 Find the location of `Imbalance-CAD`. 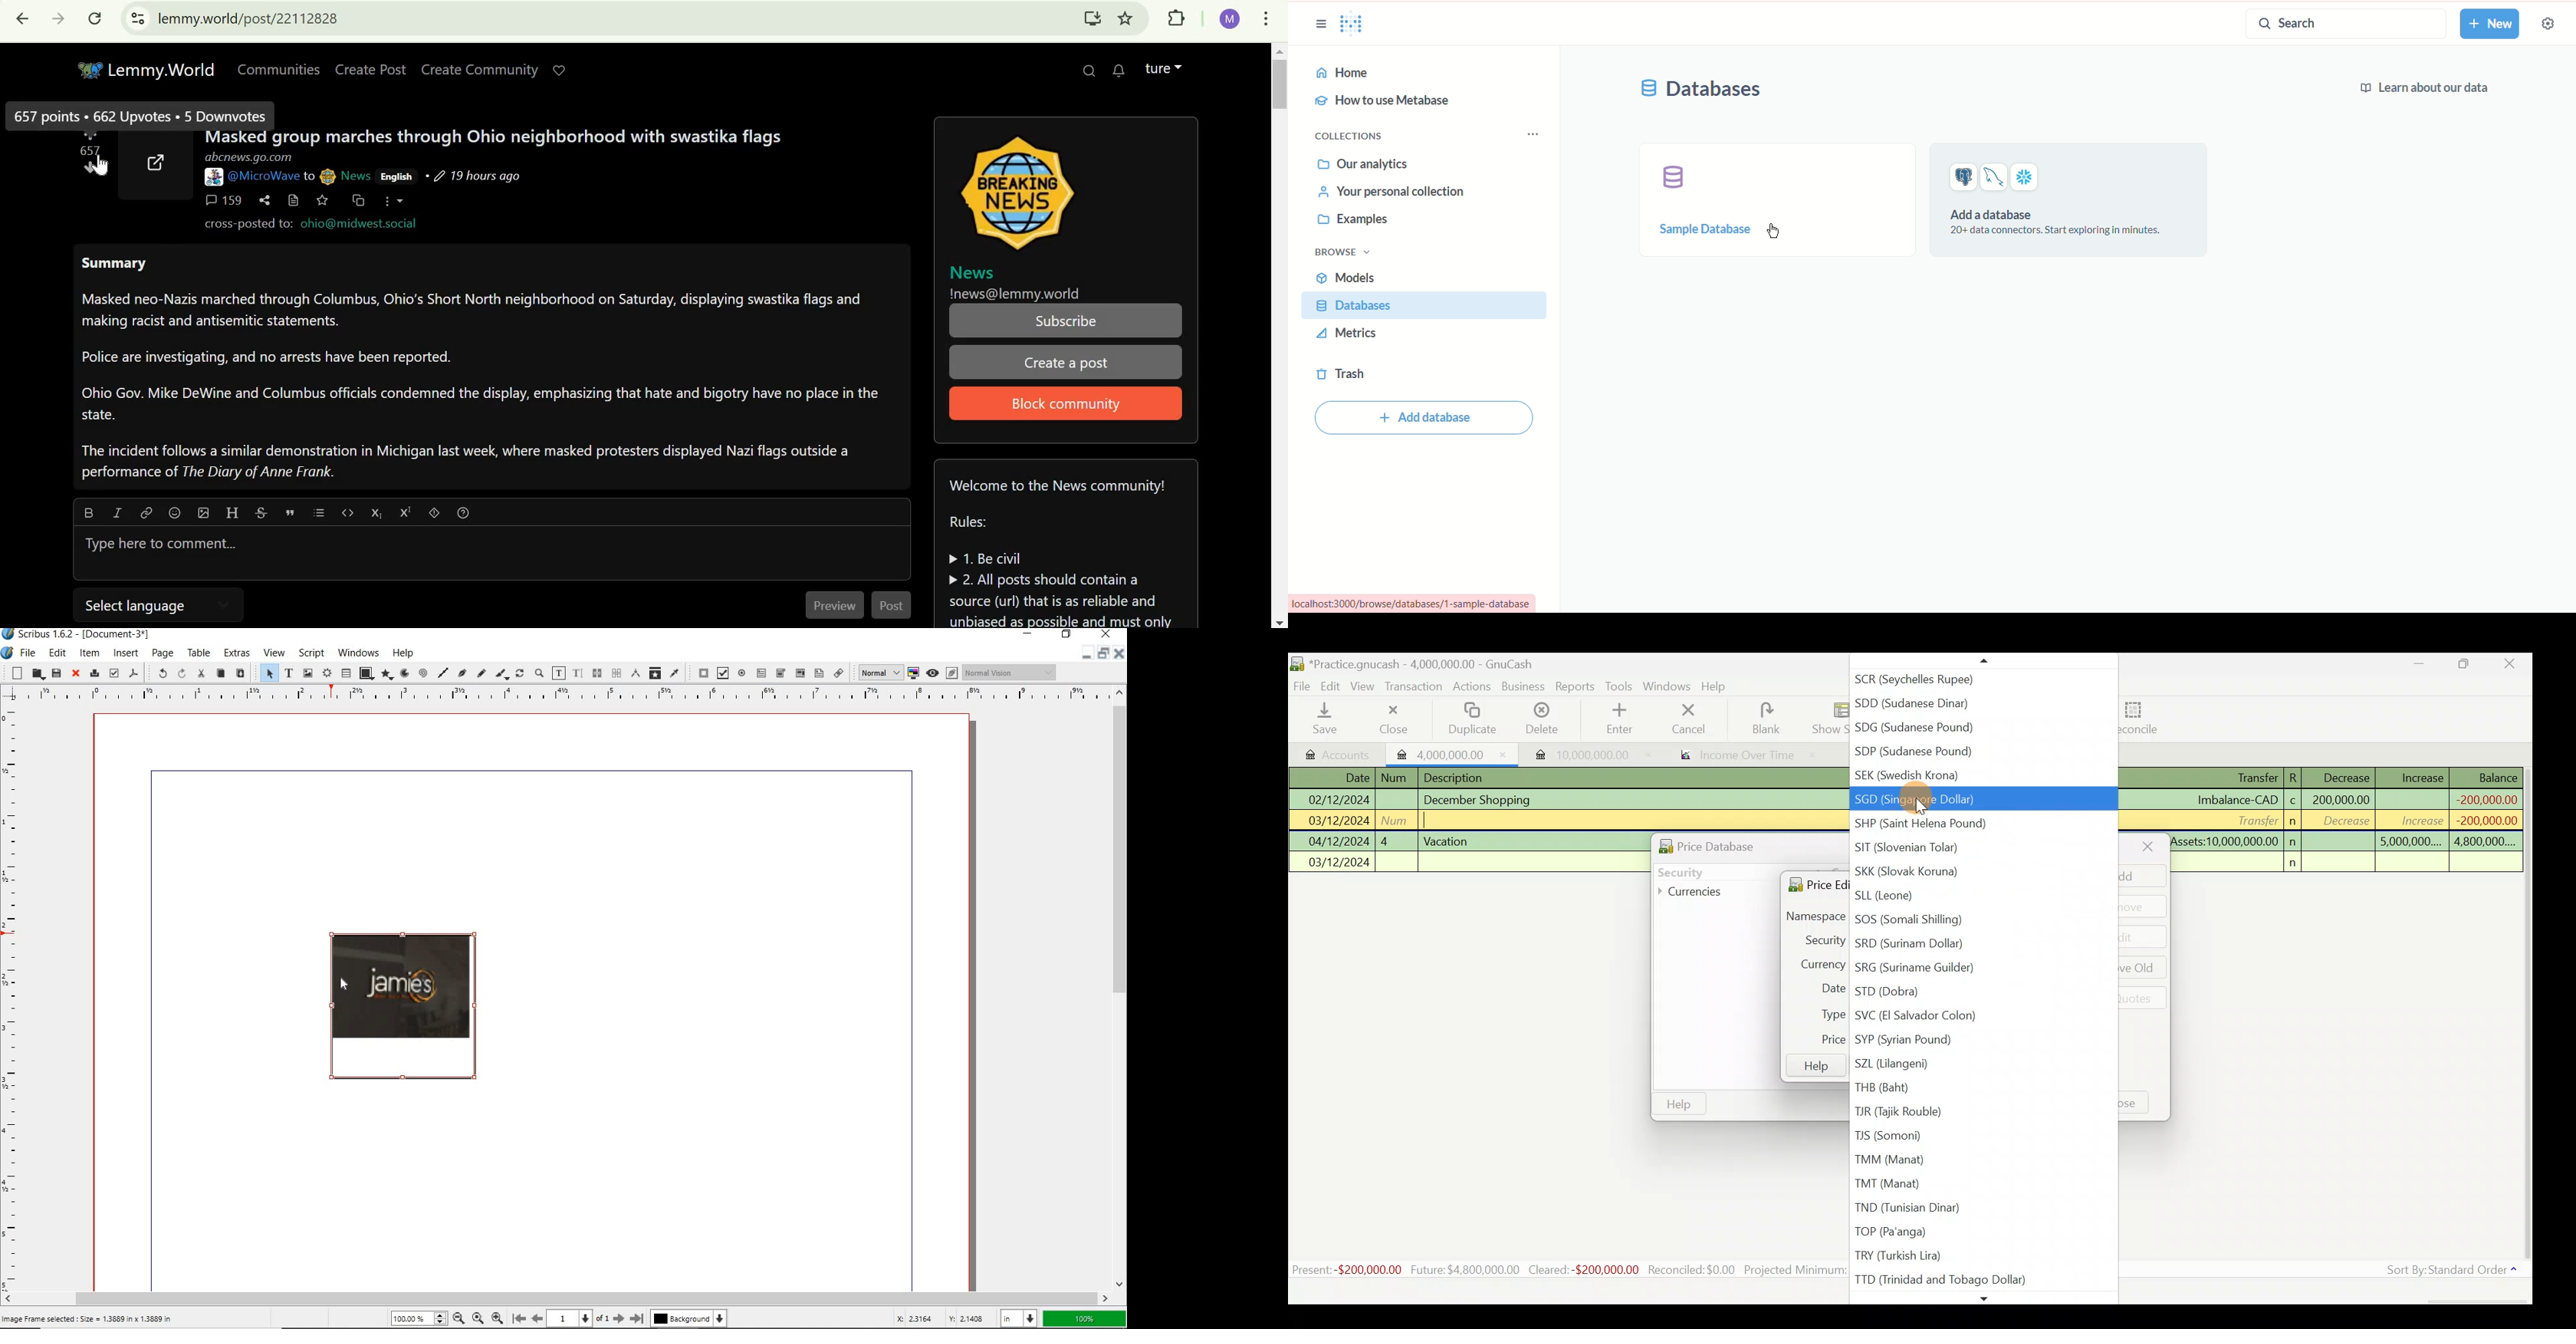

Imbalance-CAD is located at coordinates (2237, 799).